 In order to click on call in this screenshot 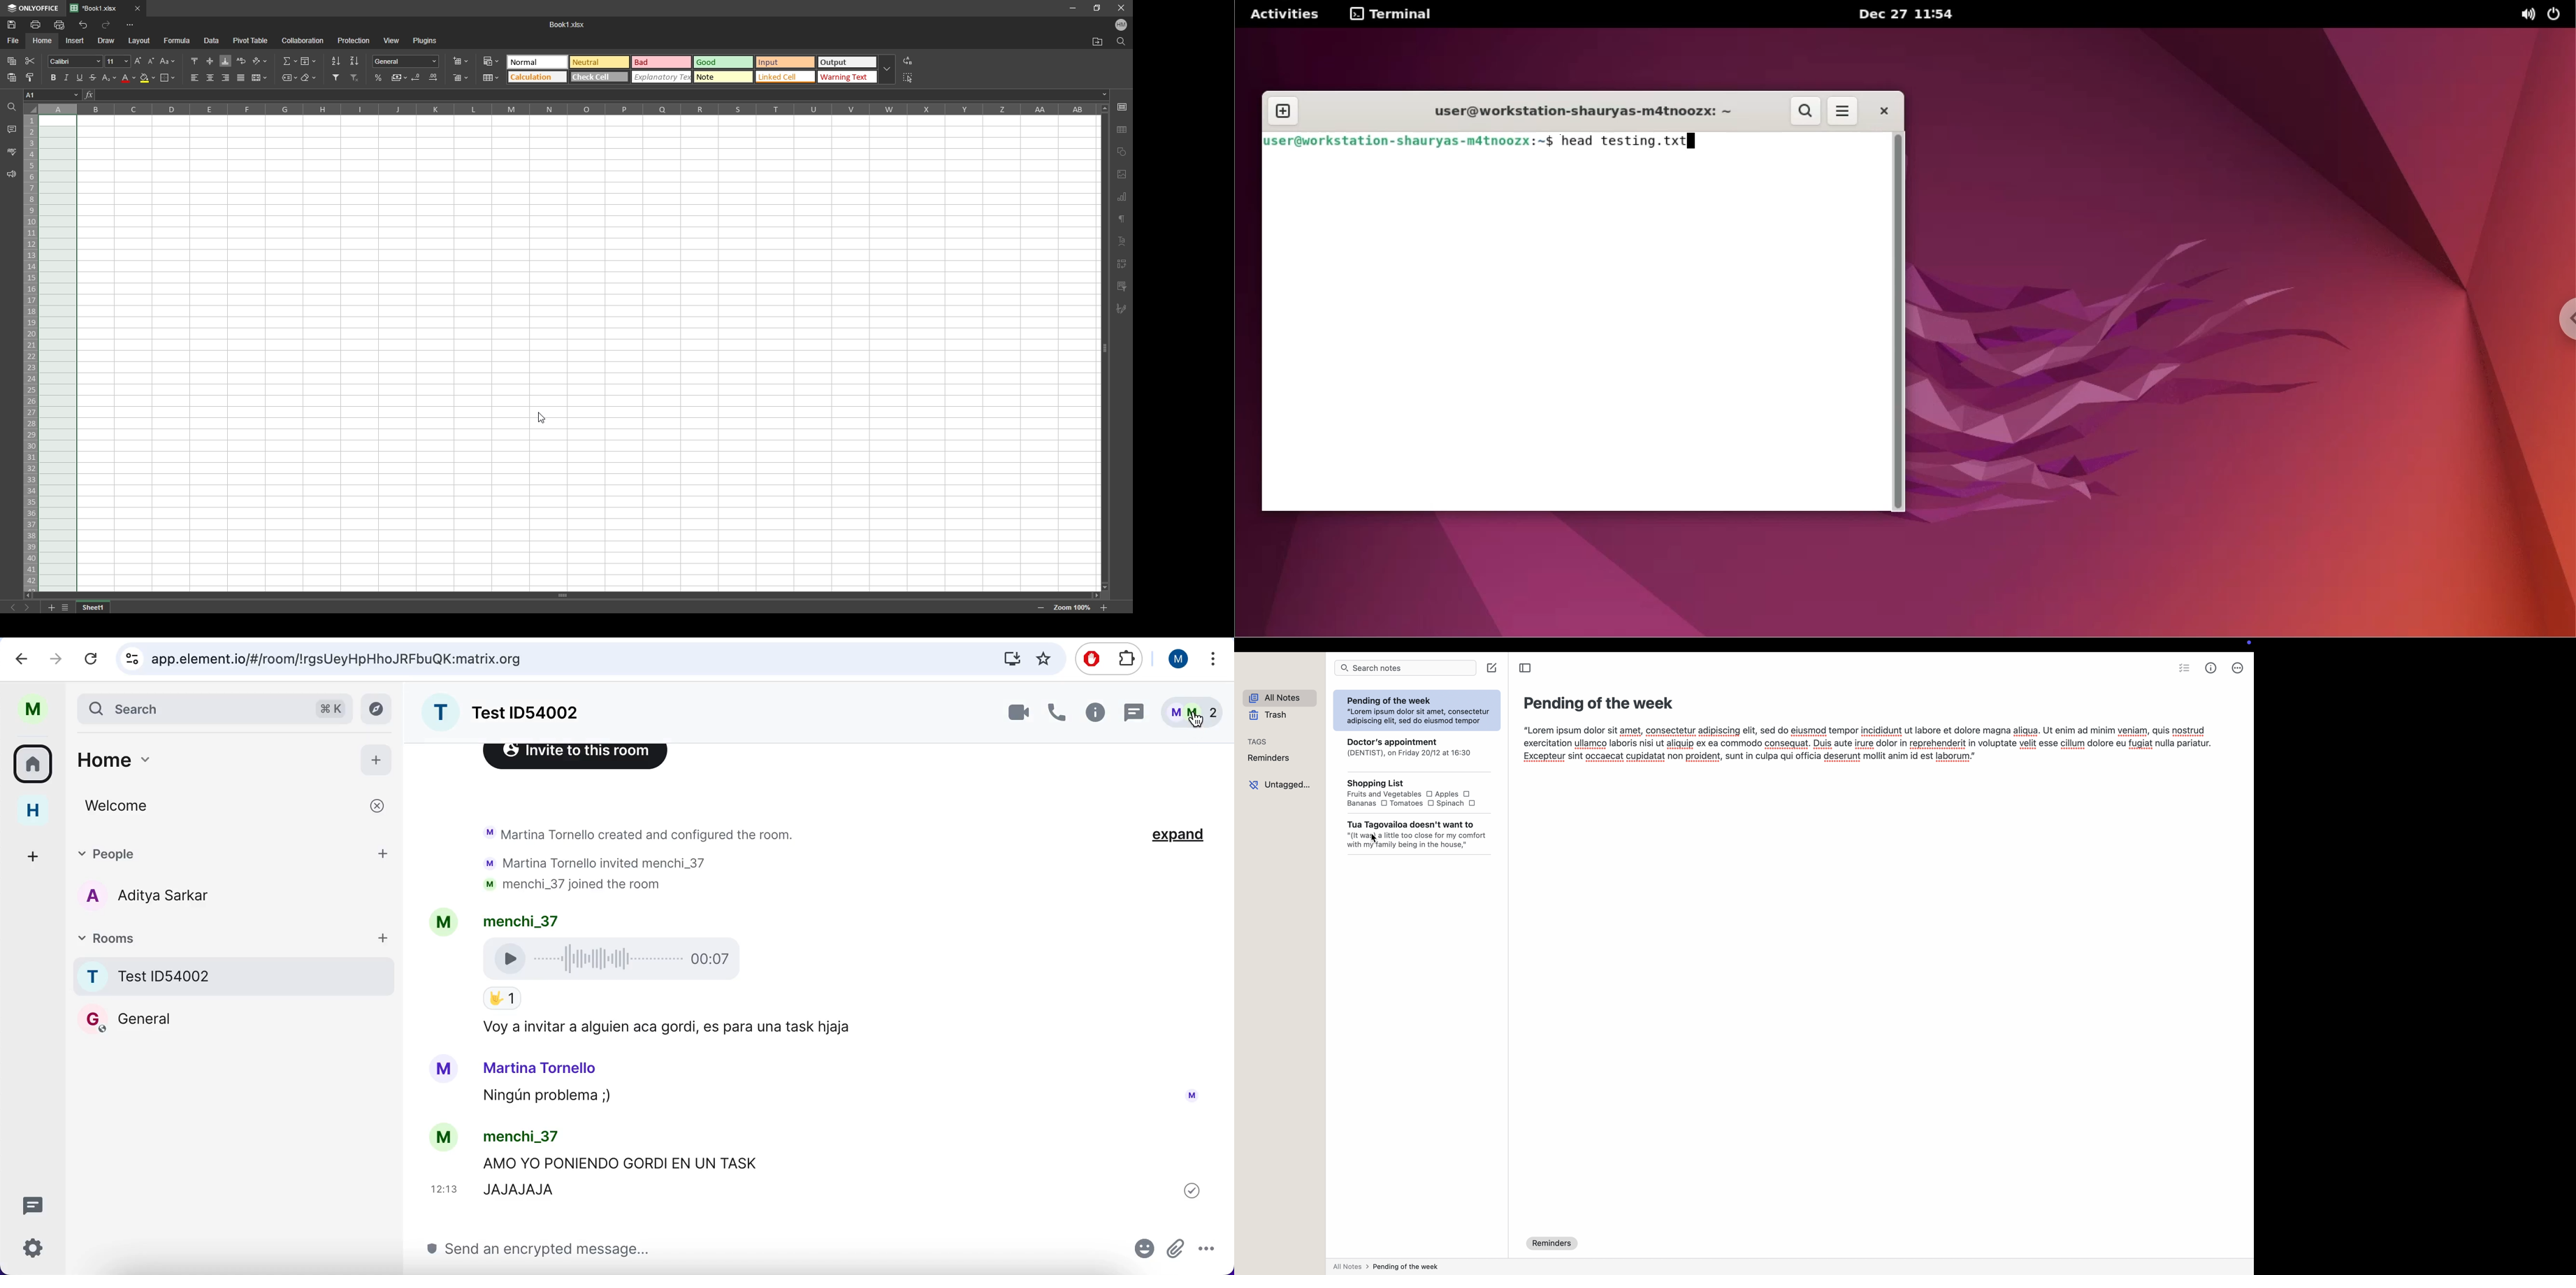, I will do `click(1056, 714)`.